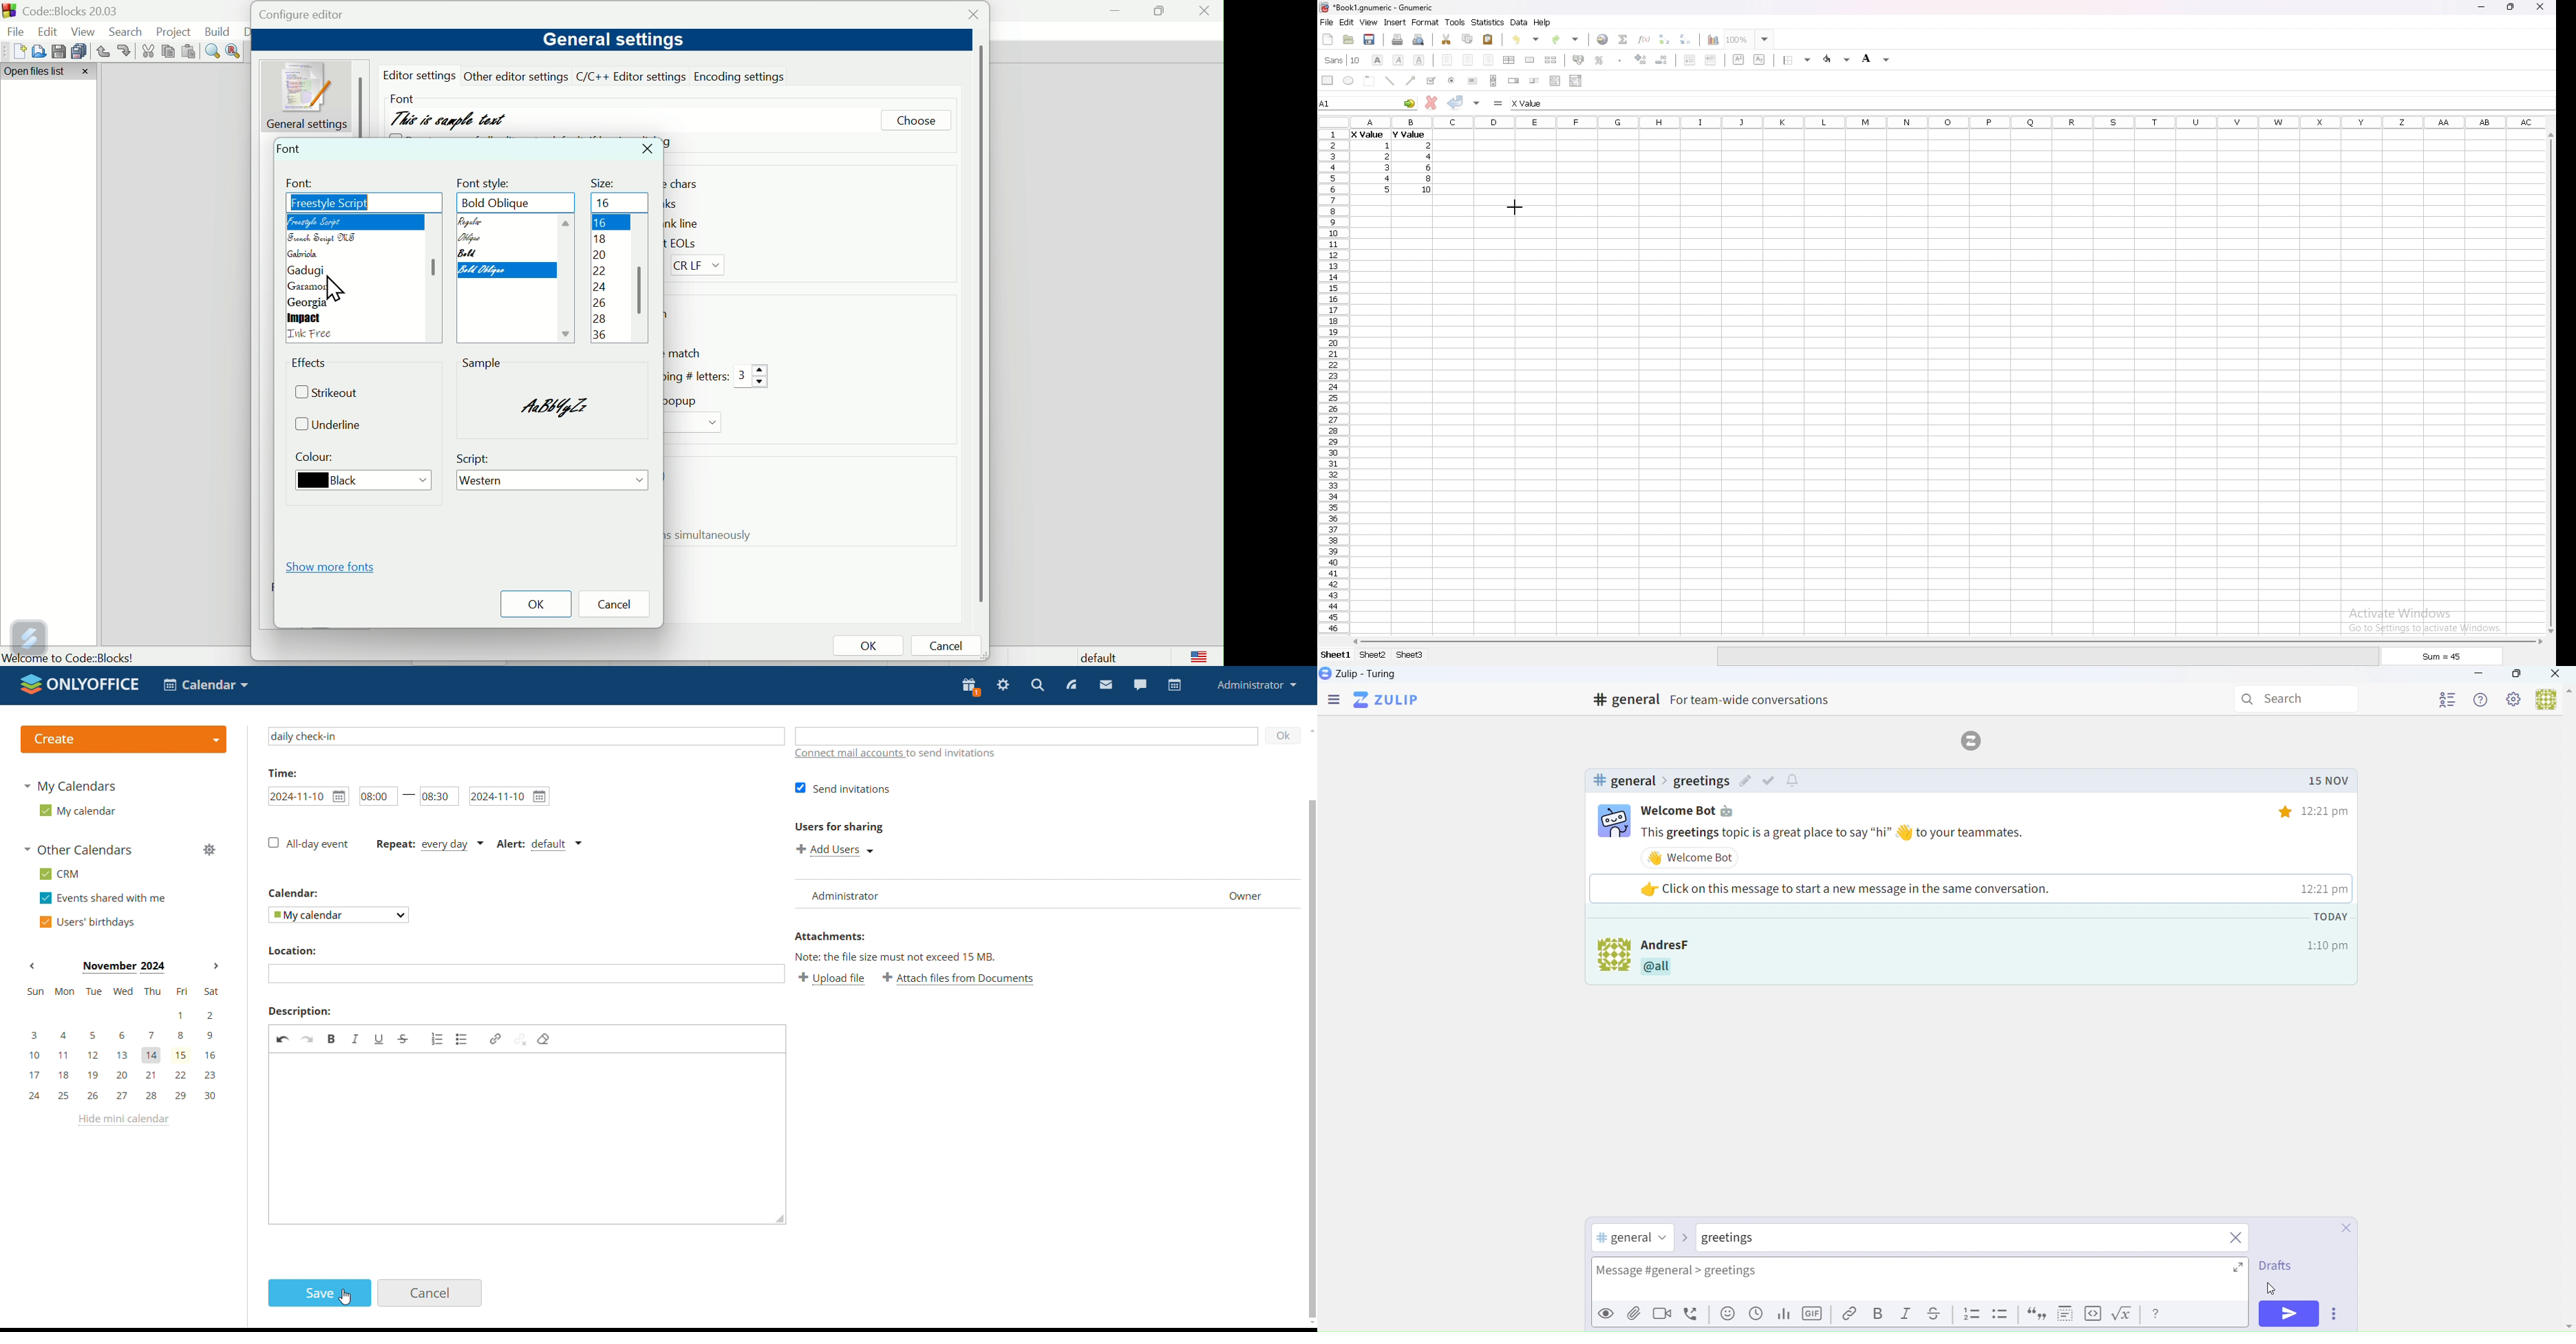 Image resolution: width=2576 pixels, height=1344 pixels. Describe the element at coordinates (1408, 134) in the screenshot. I see `value` at that location.